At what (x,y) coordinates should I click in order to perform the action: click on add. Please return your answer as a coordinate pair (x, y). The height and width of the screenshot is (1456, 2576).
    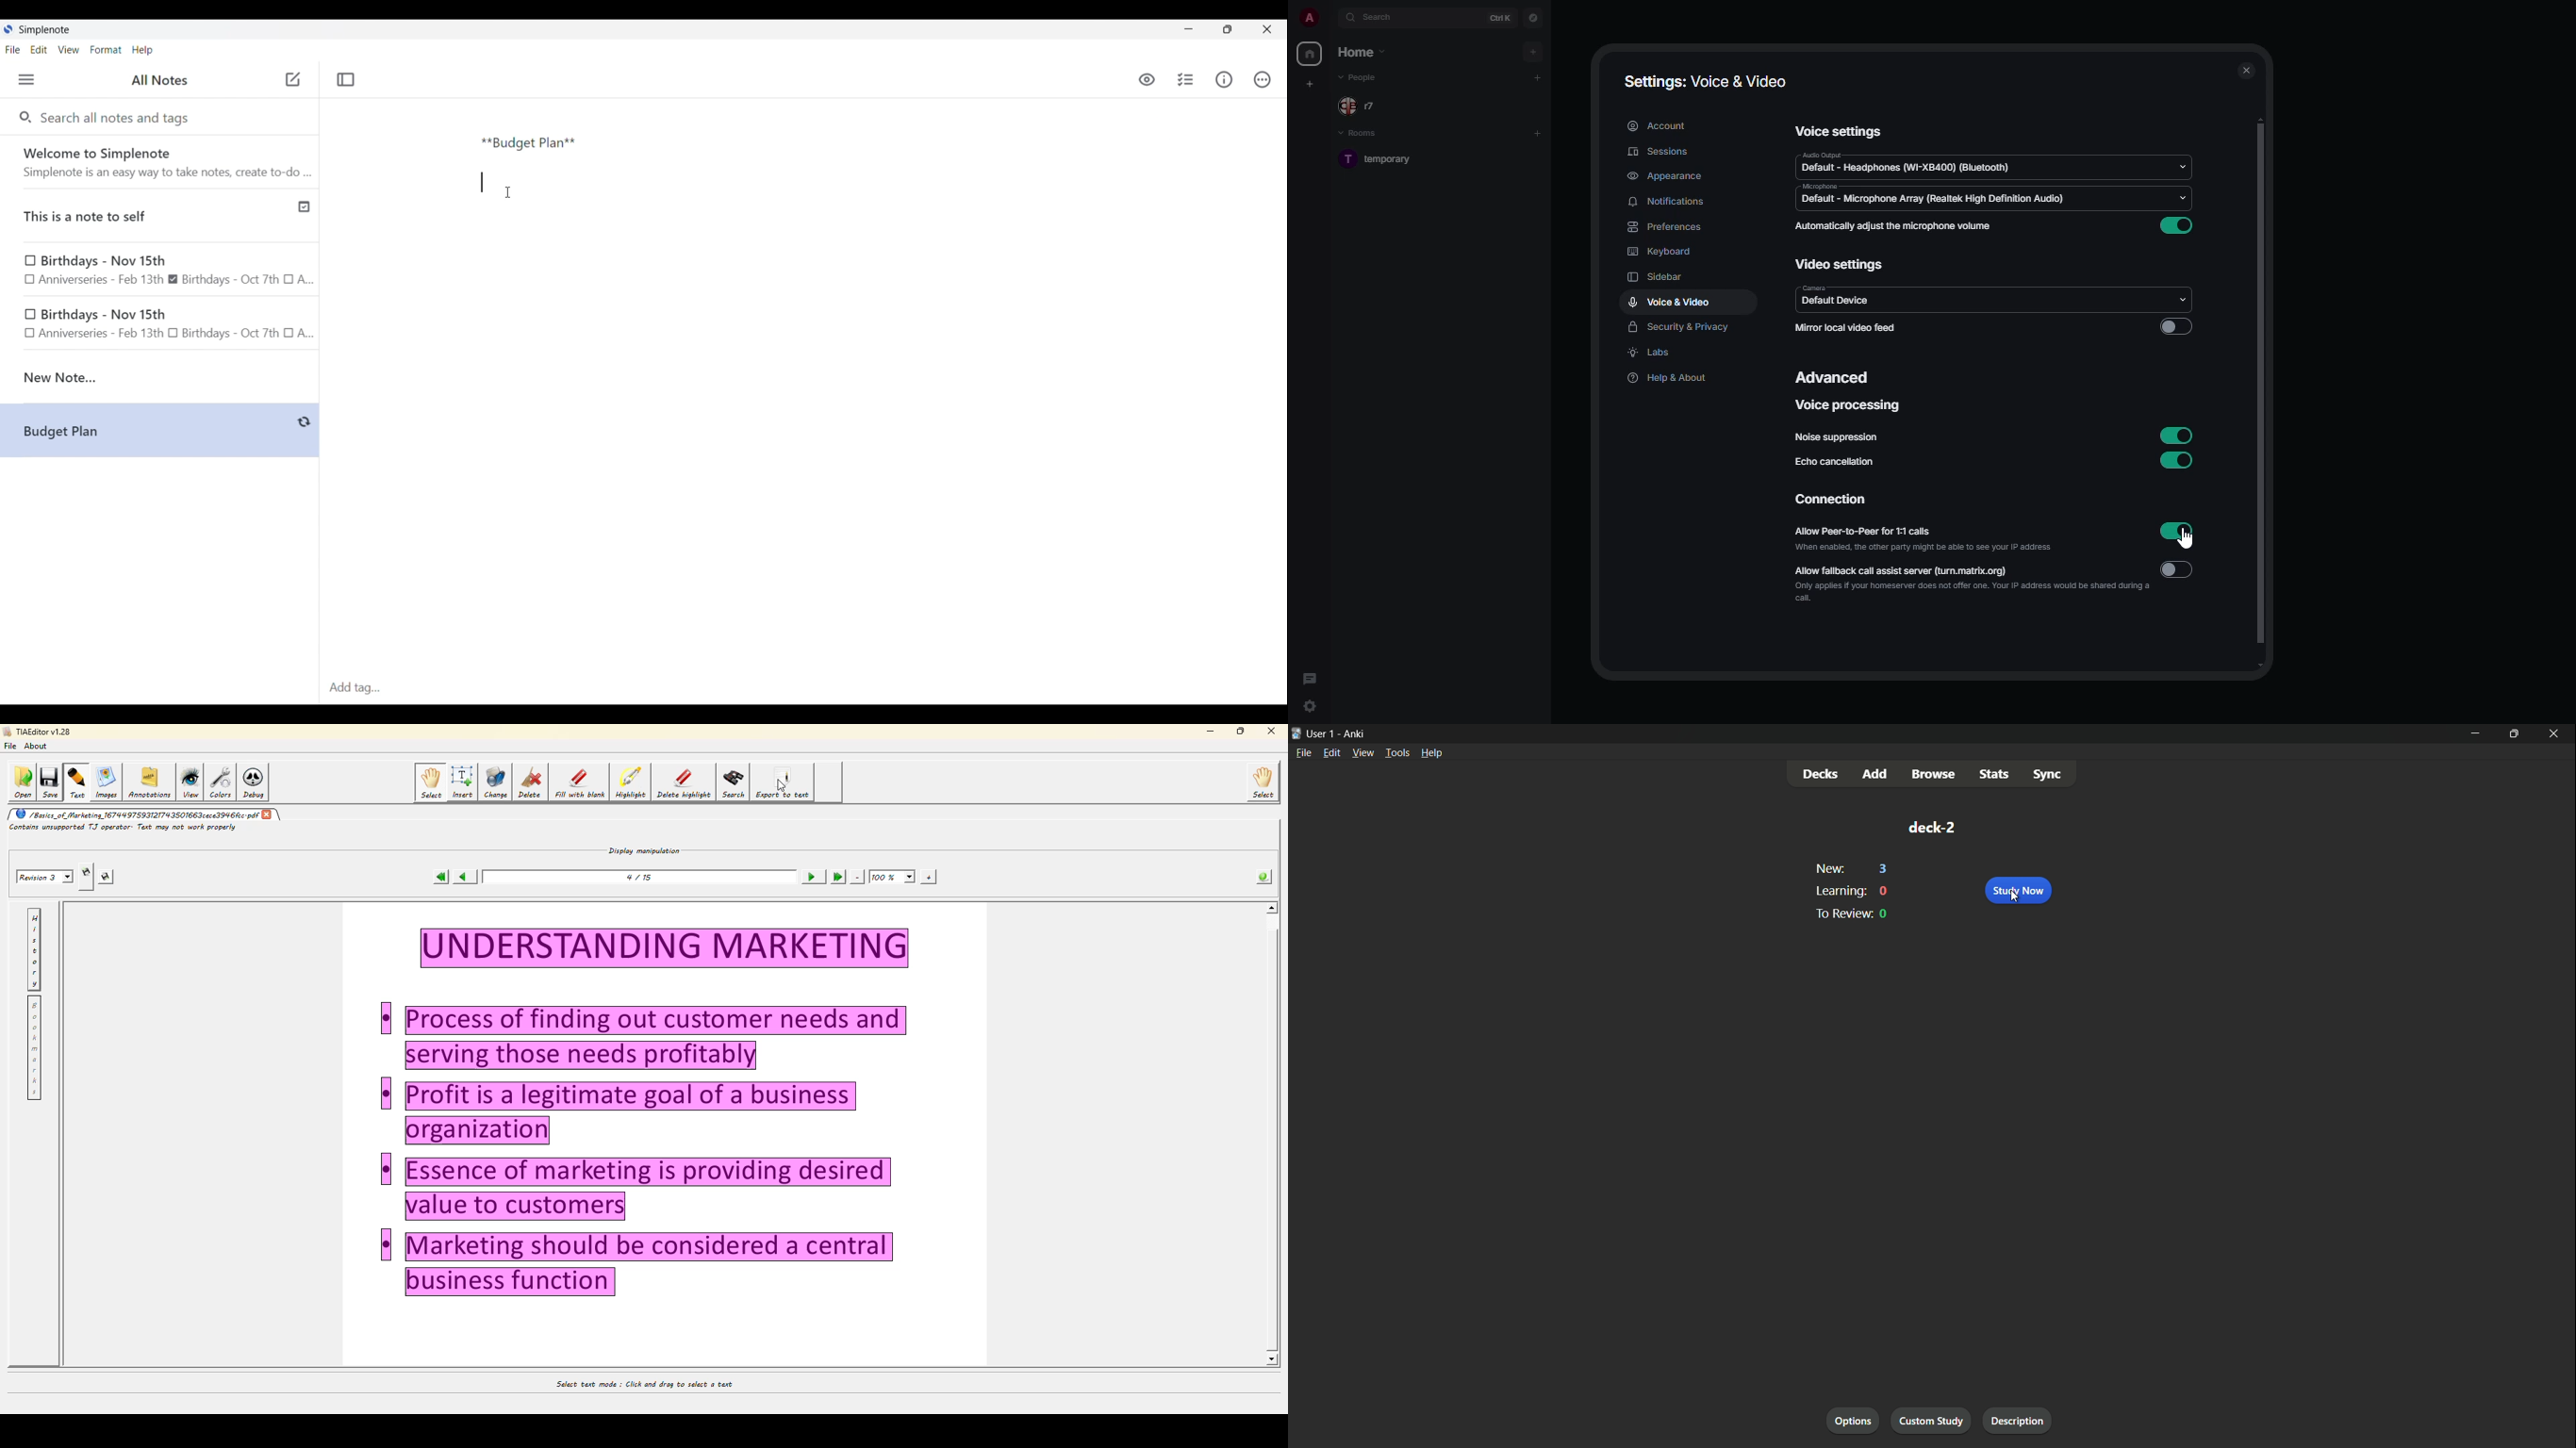
    Looking at the image, I should click on (1538, 76).